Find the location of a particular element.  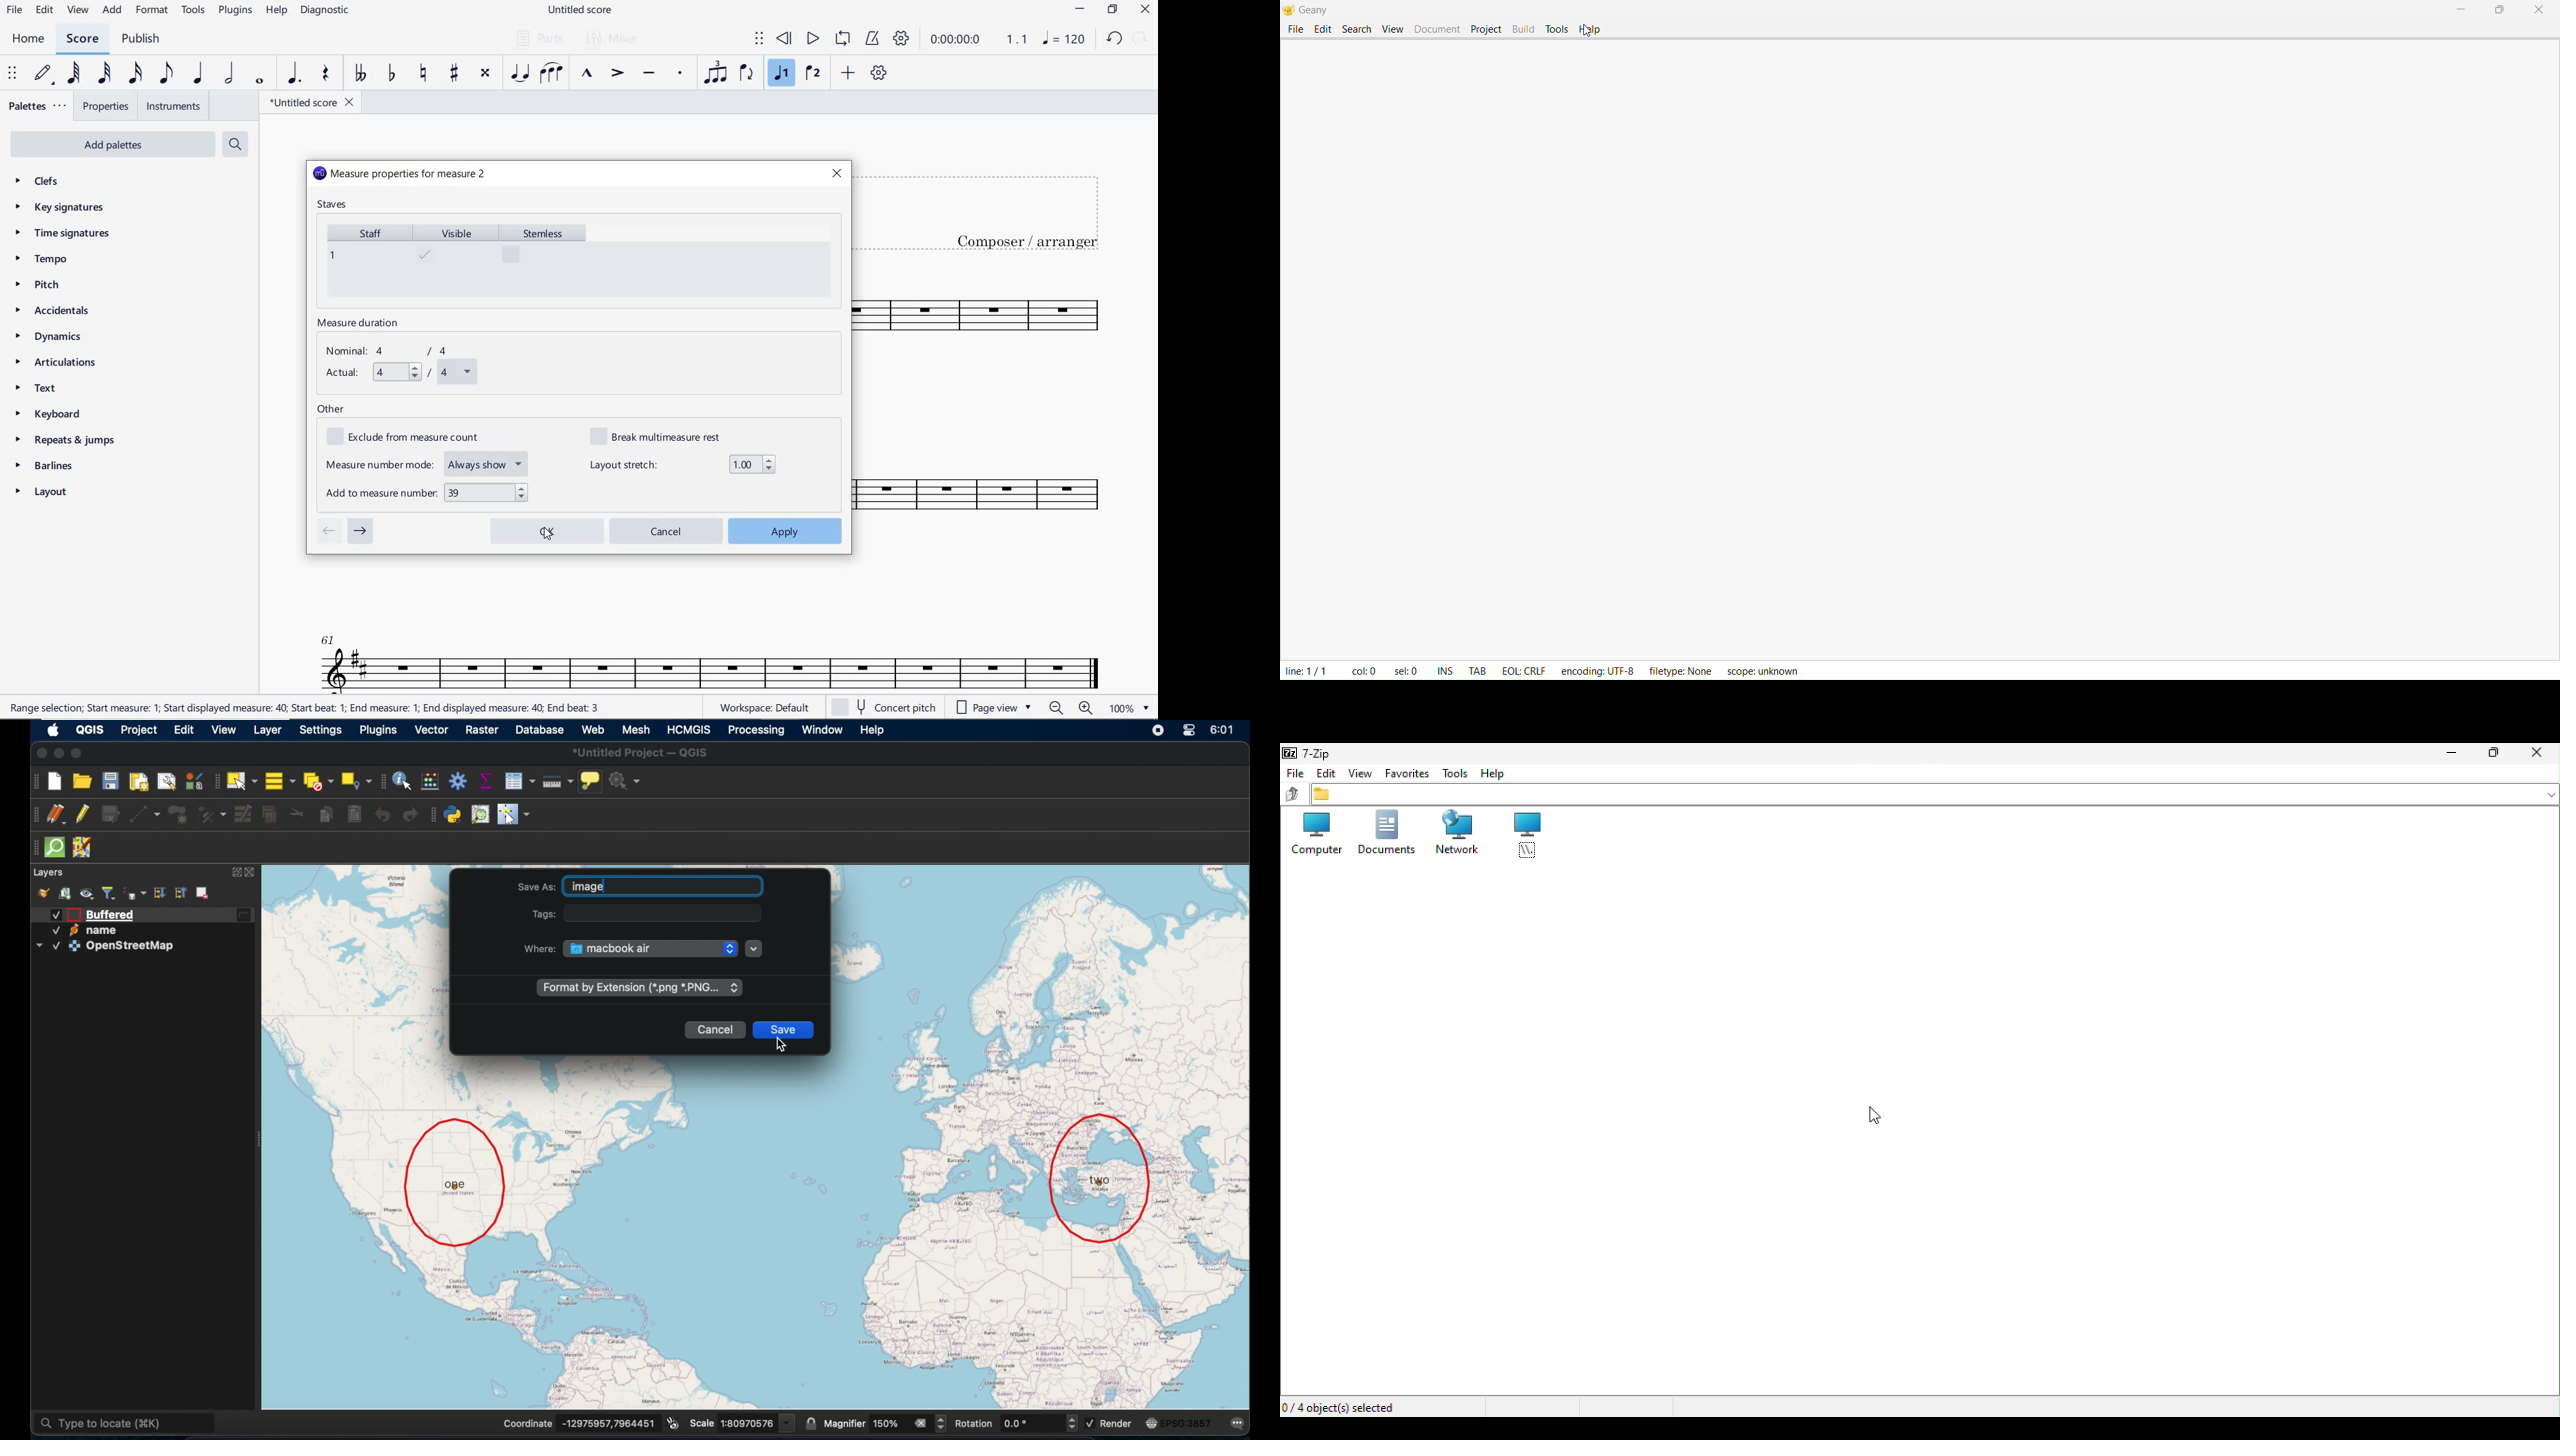

16TH NOTE is located at coordinates (134, 74).